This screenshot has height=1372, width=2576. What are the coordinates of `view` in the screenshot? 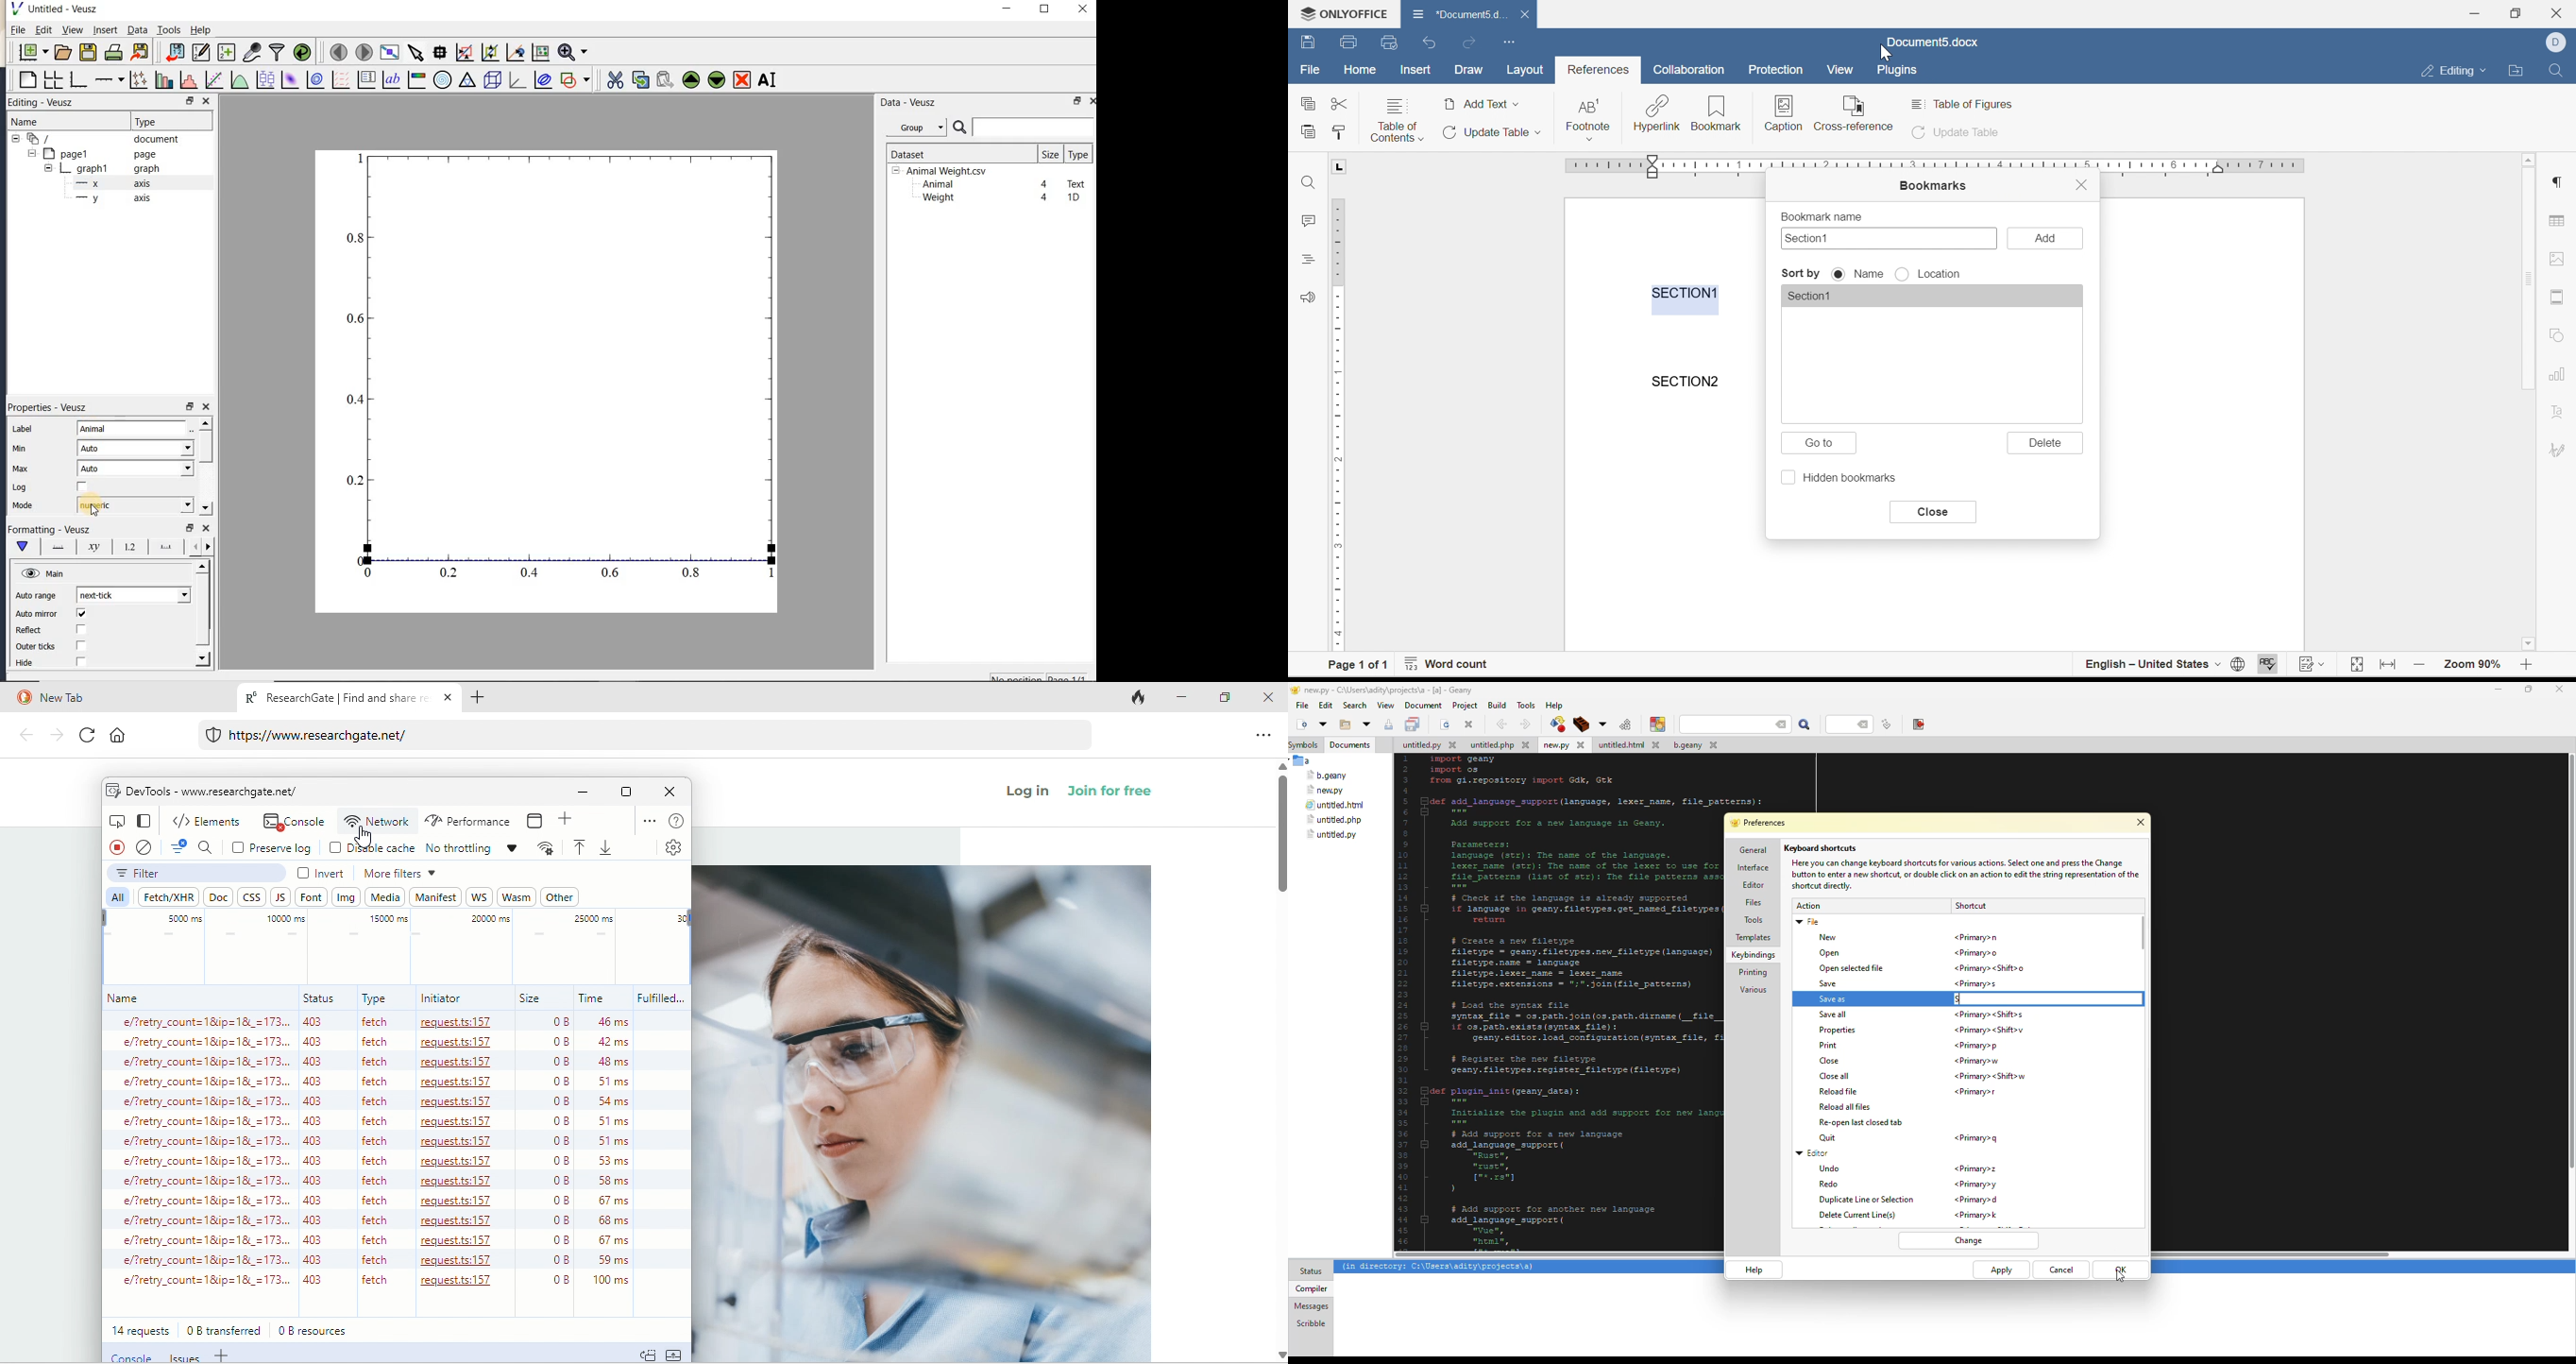 It's located at (1841, 69).